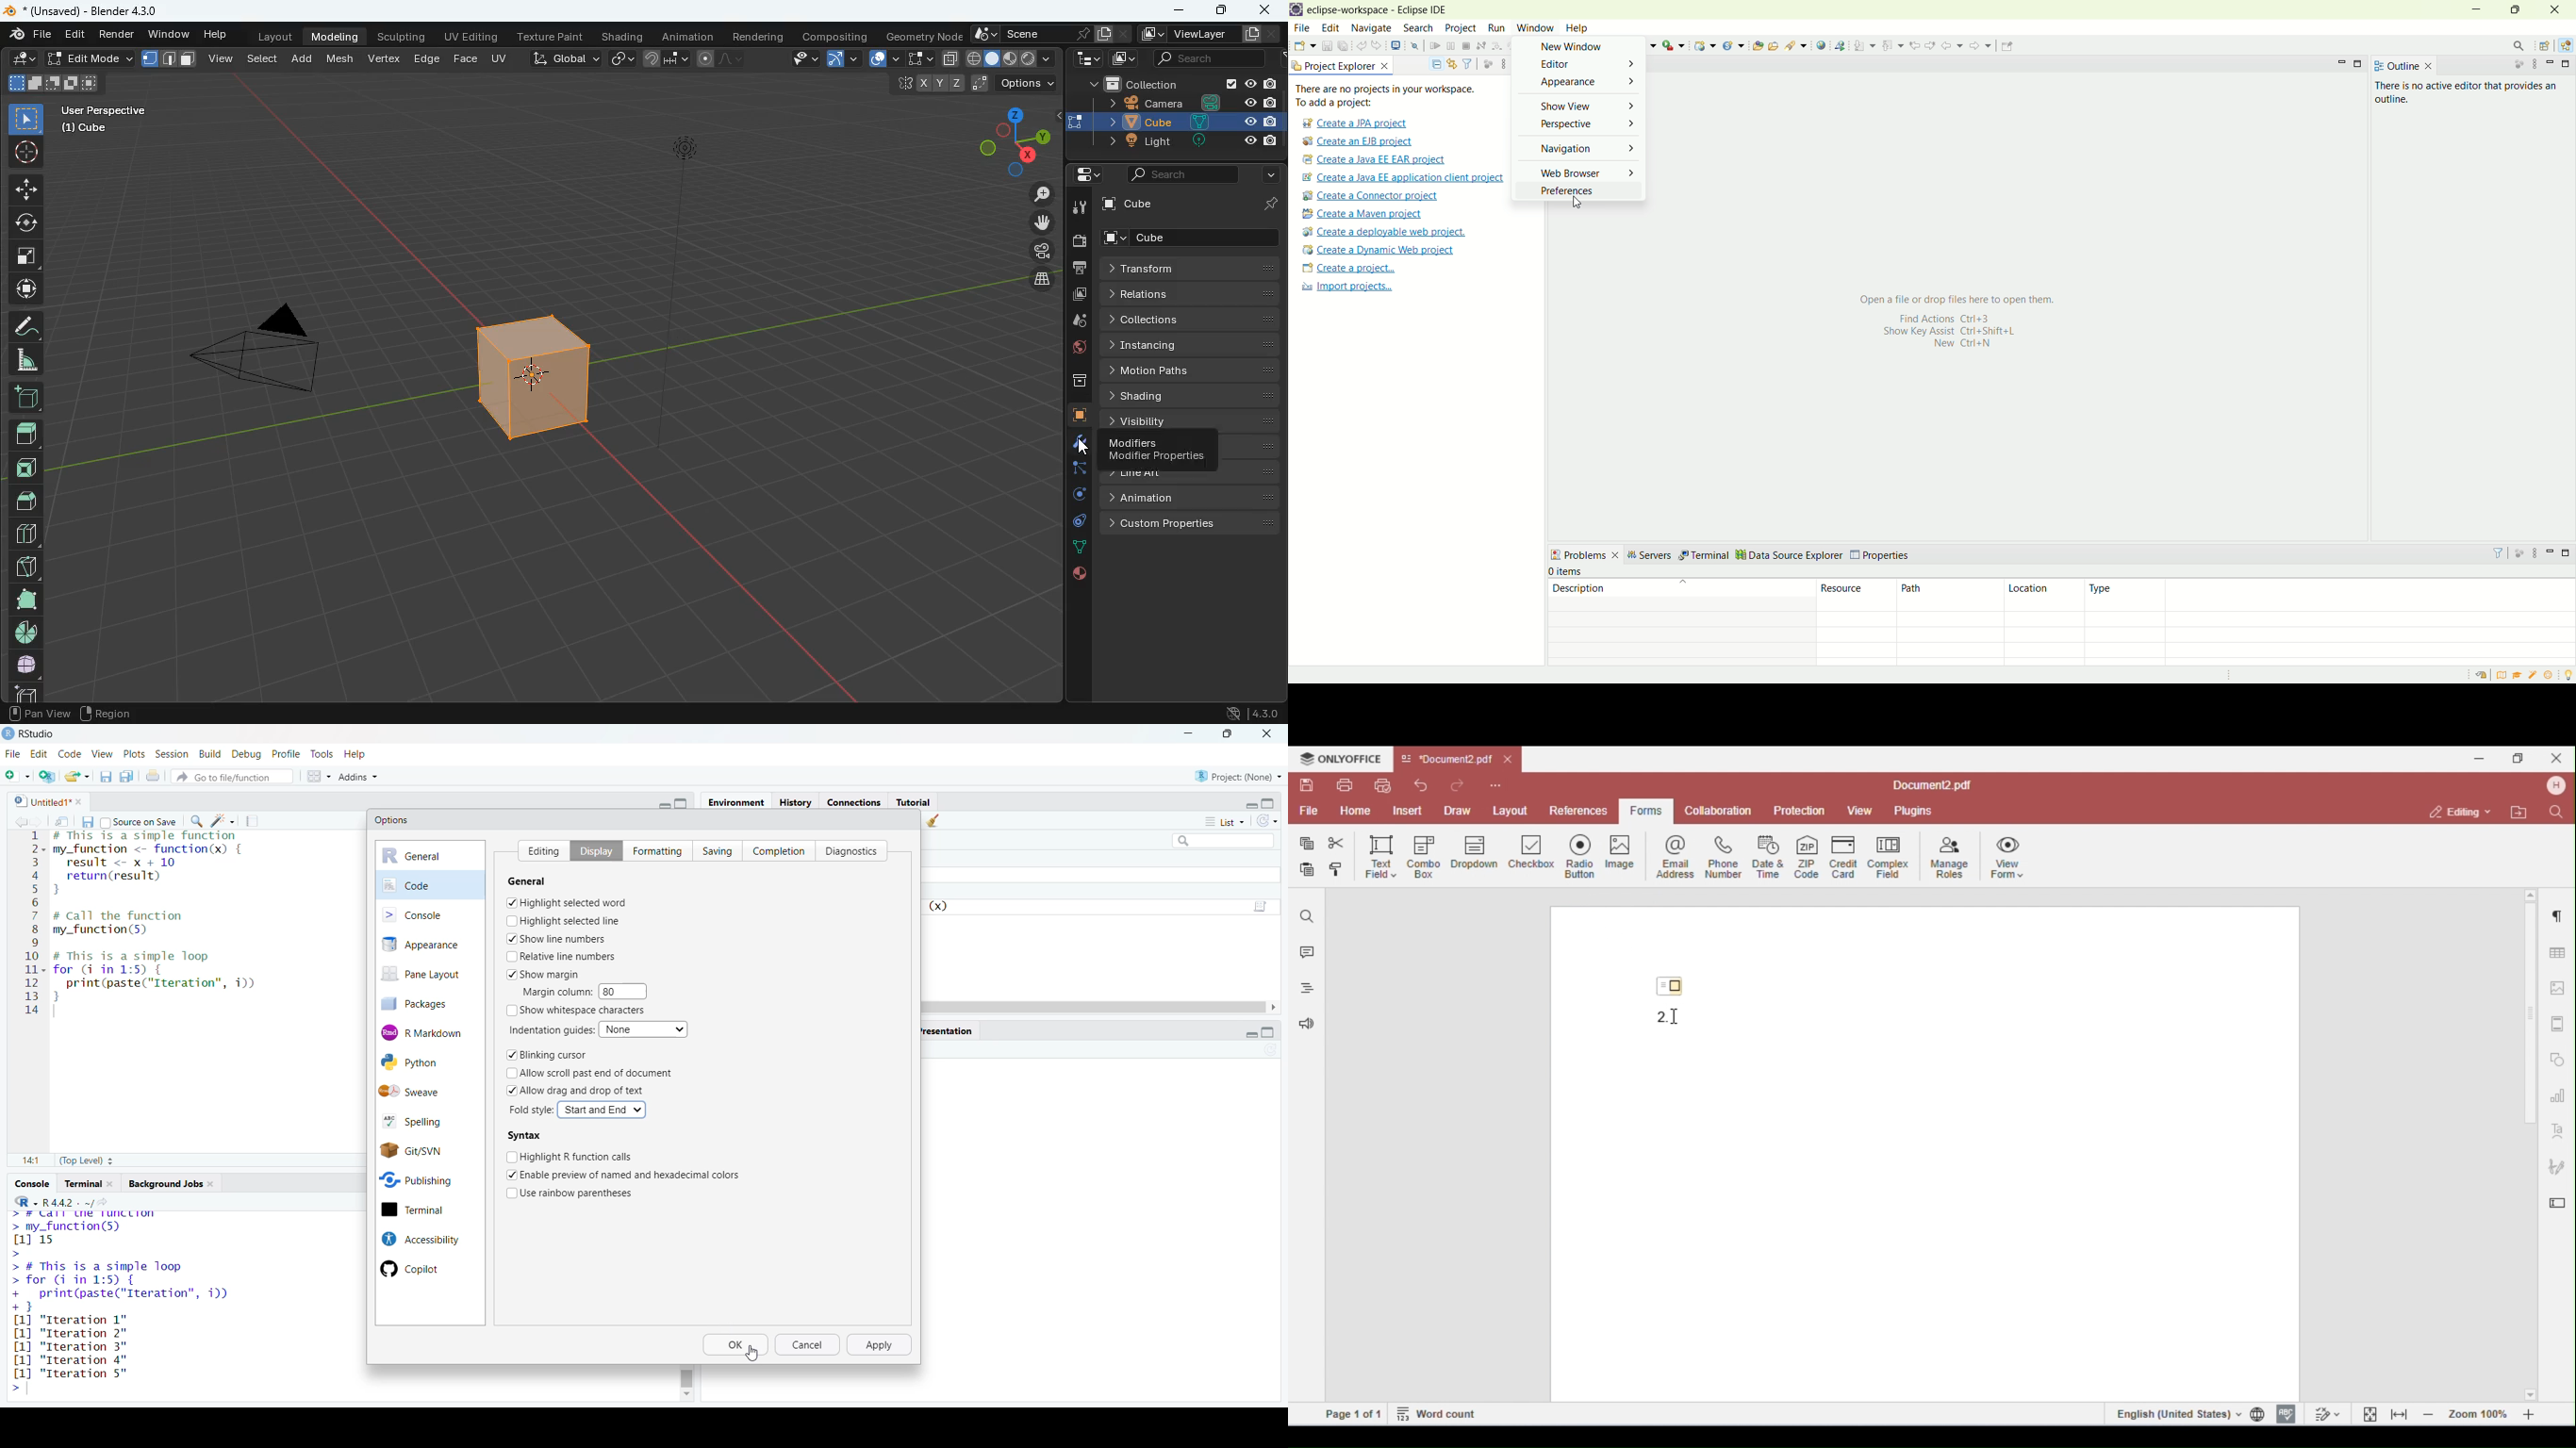 This screenshot has height=1456, width=2576. I want to click on maximize, so click(1275, 800).